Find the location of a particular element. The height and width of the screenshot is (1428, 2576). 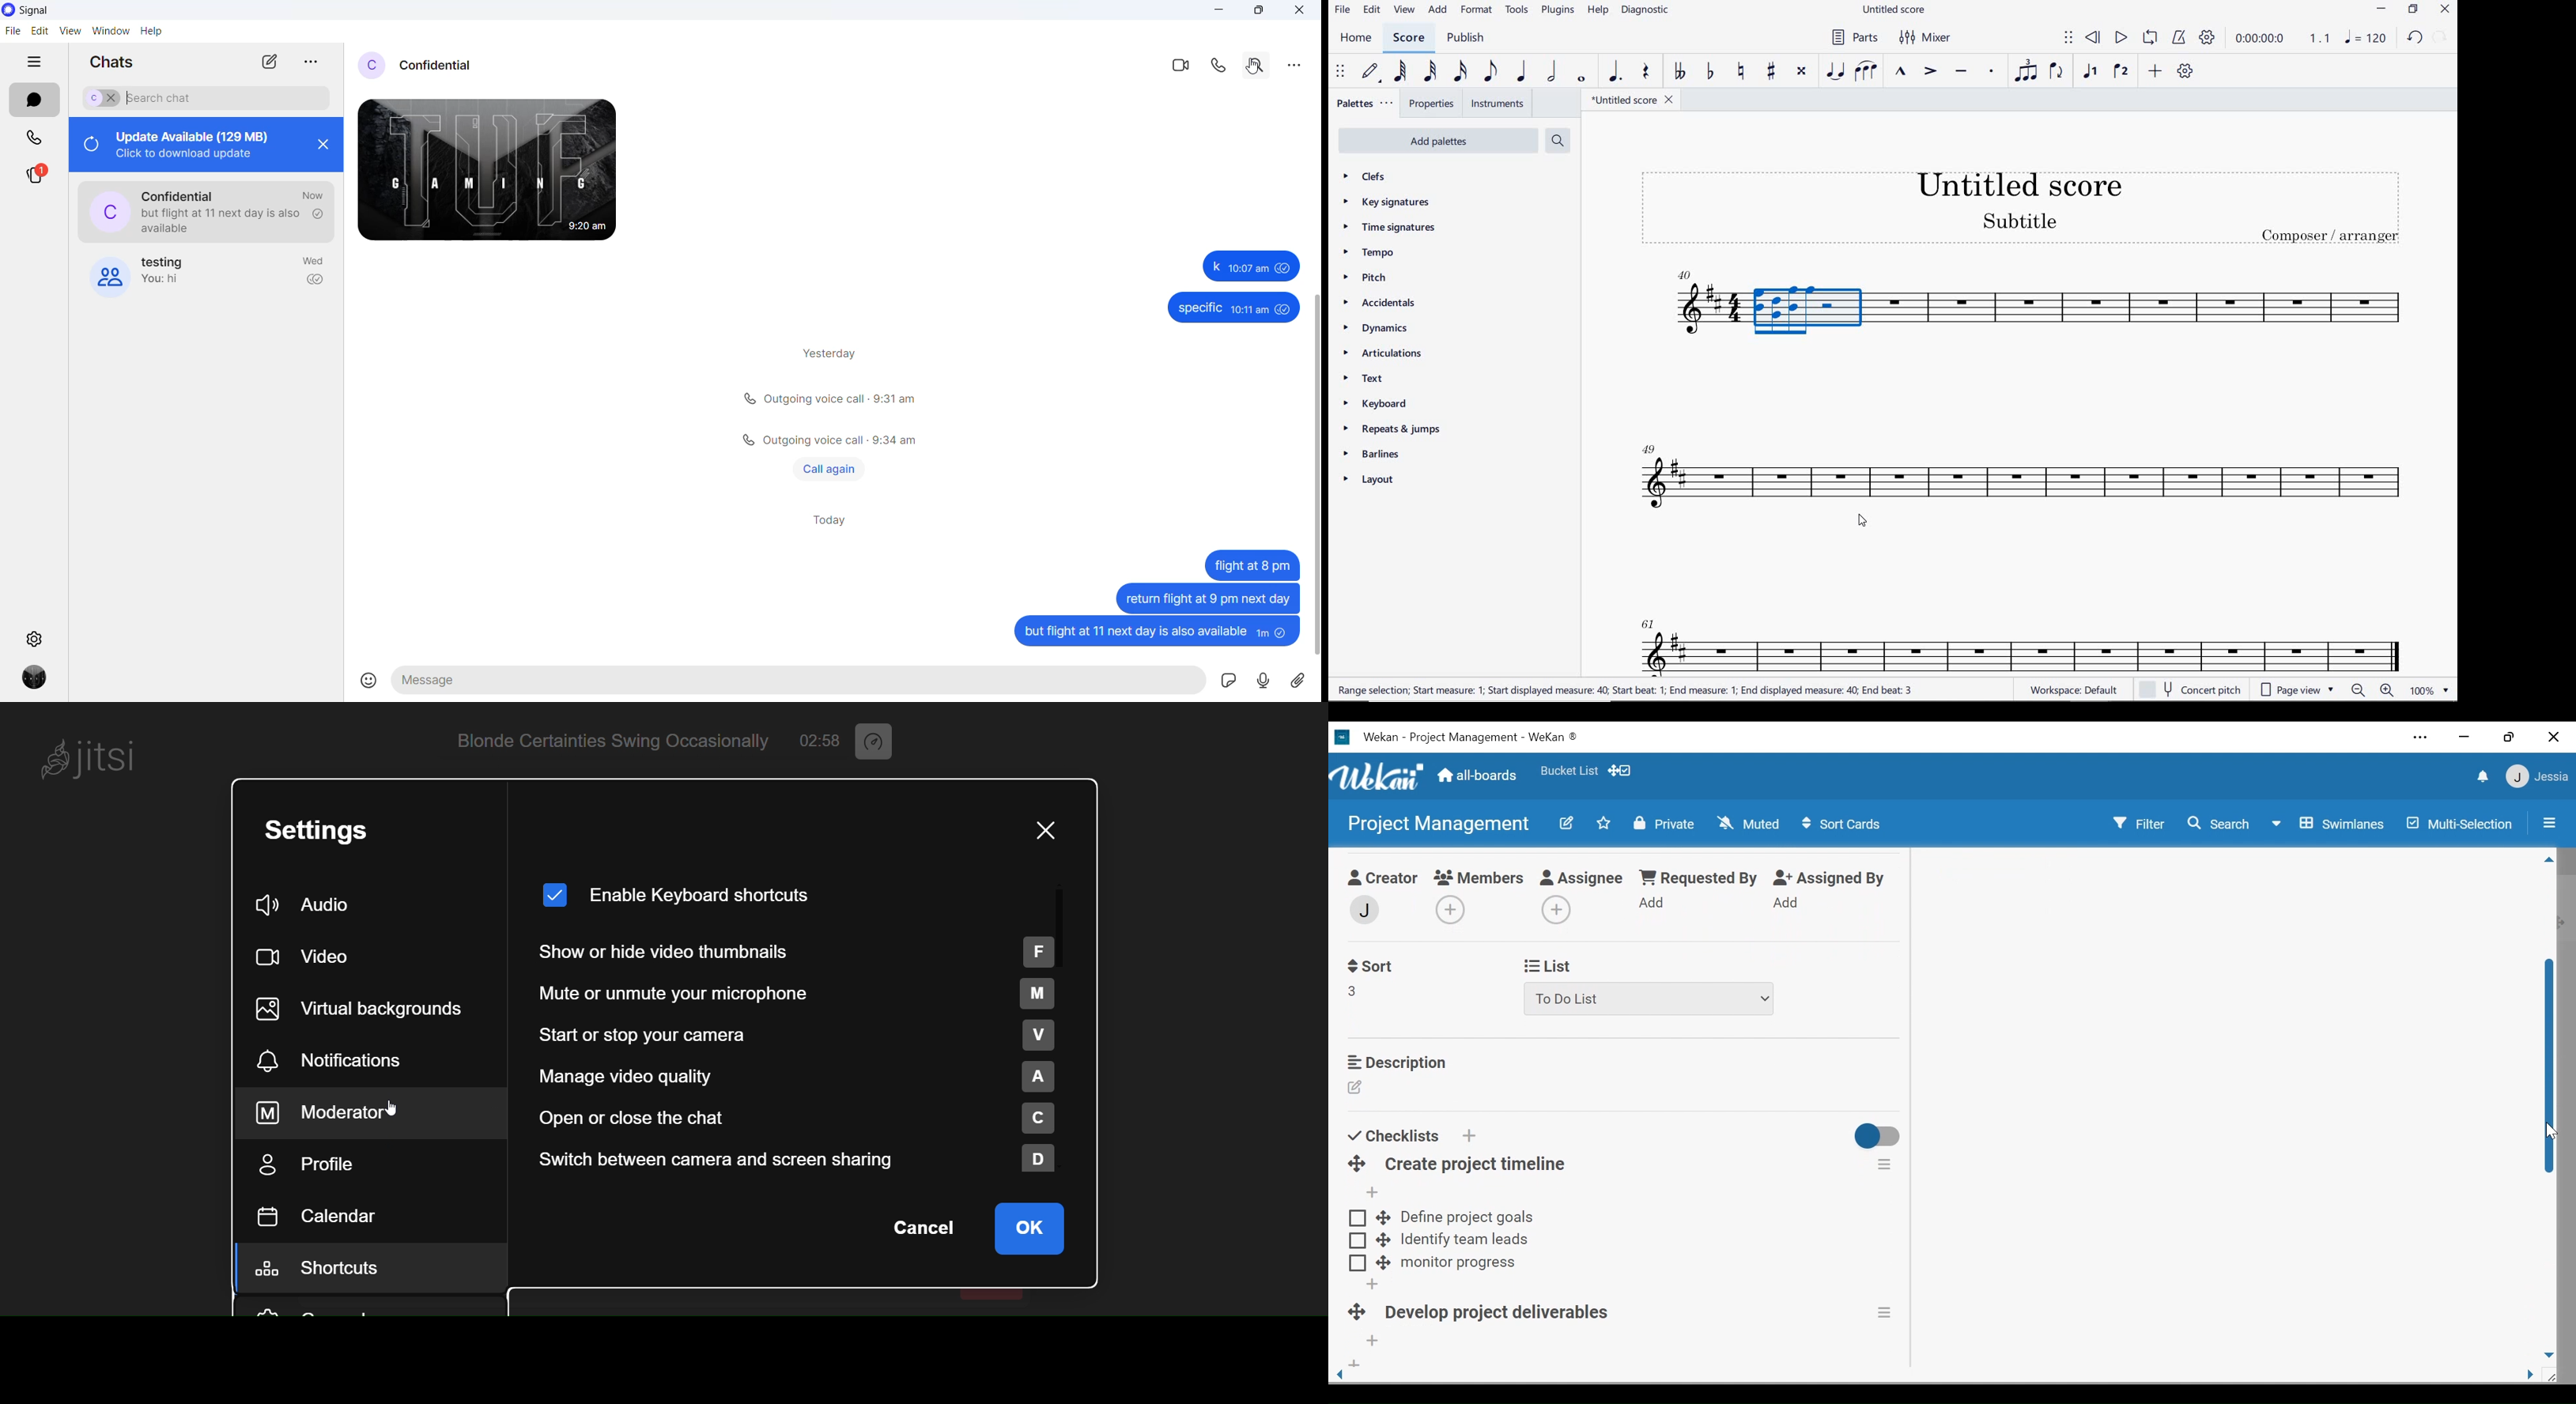

Checklist name is located at coordinates (1503, 1315).